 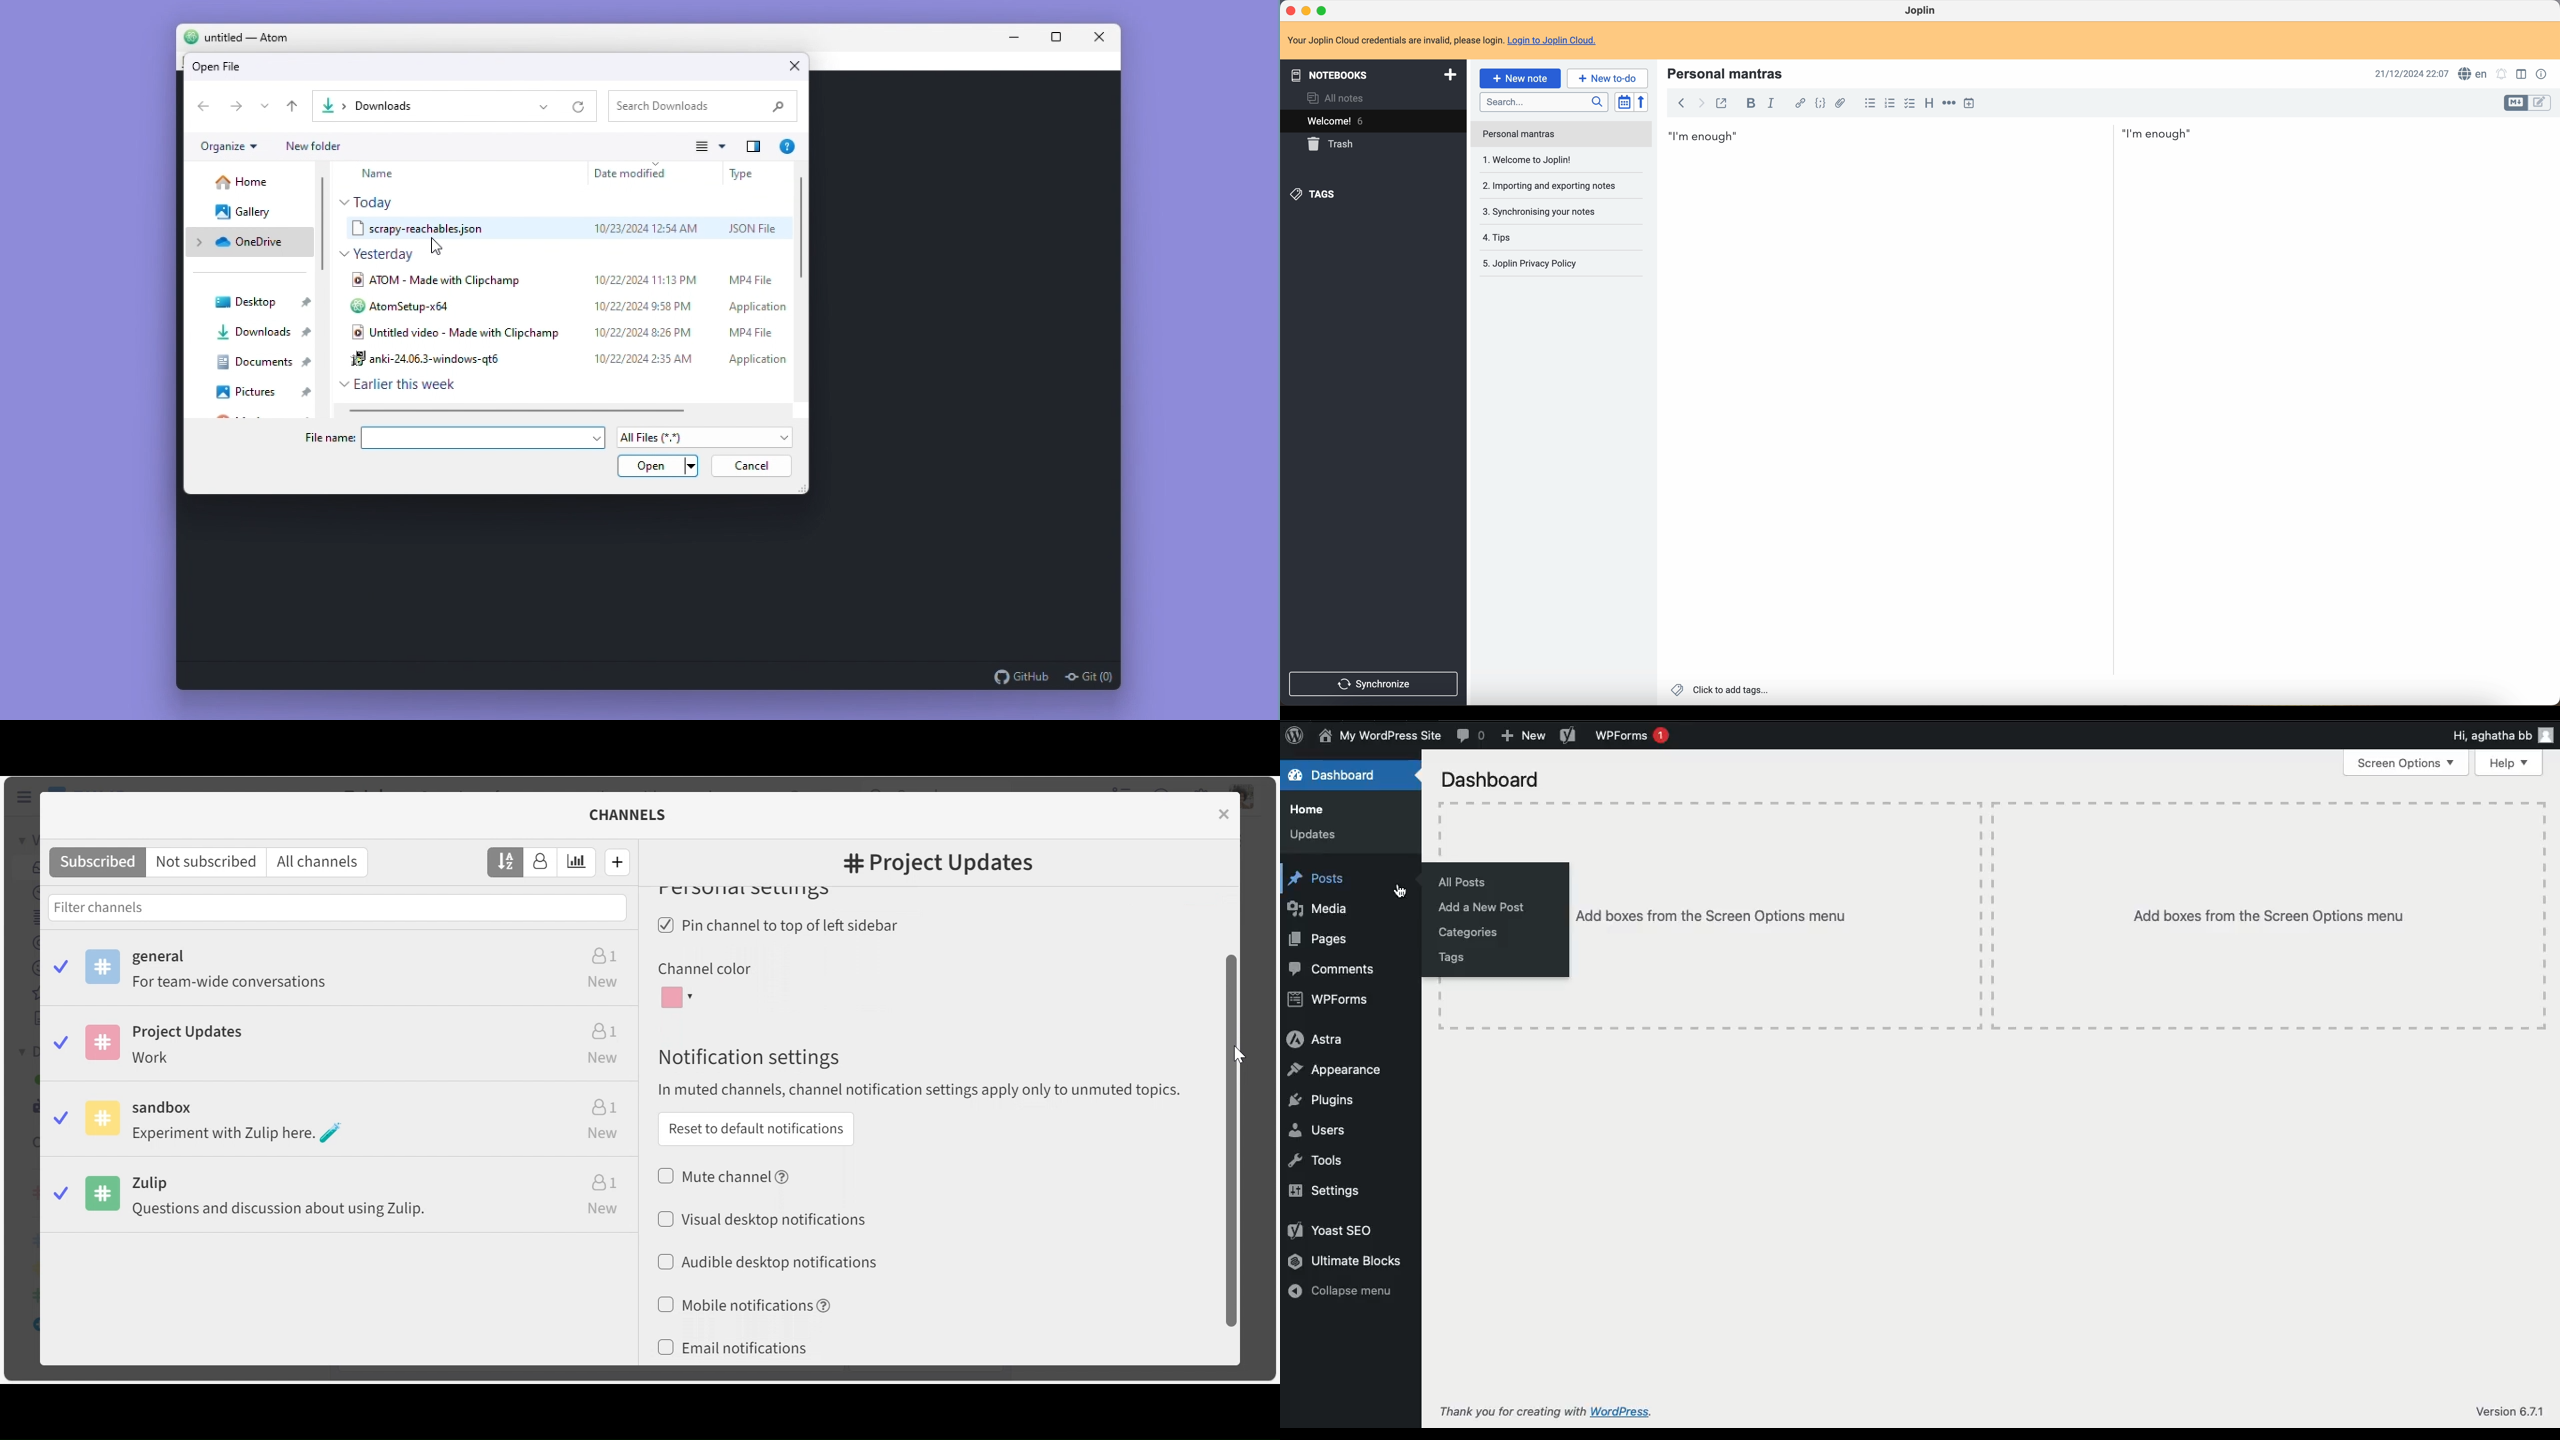 I want to click on set alarm, so click(x=2502, y=74).